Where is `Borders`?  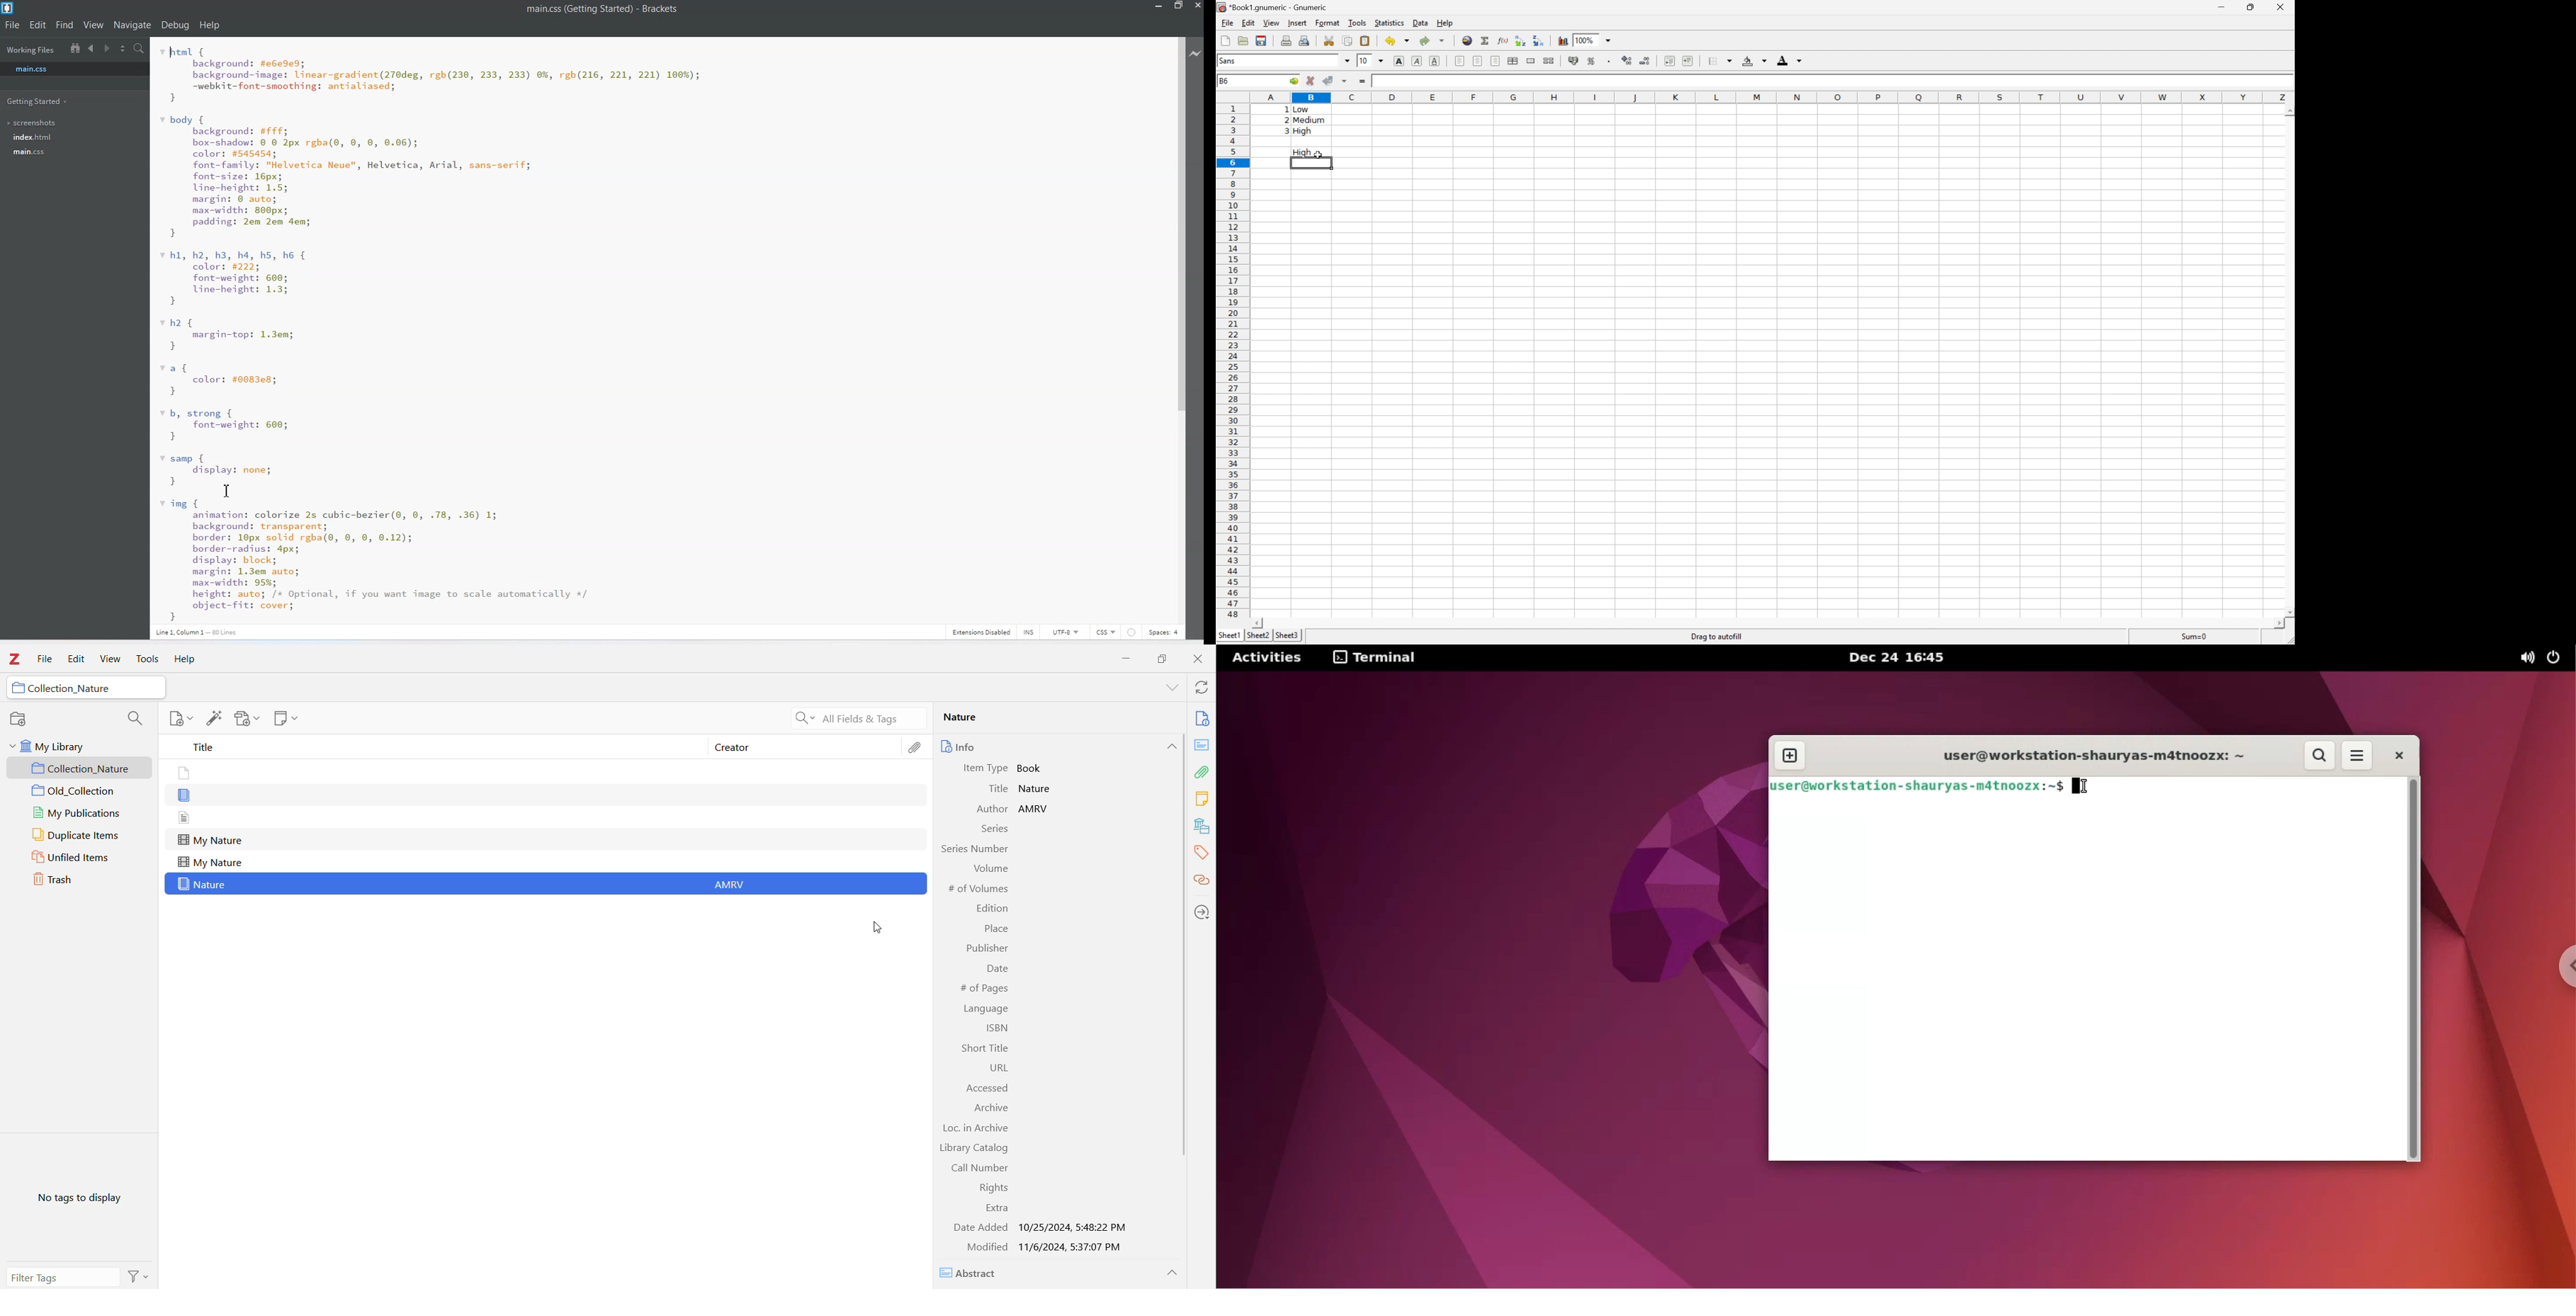
Borders is located at coordinates (1719, 59).